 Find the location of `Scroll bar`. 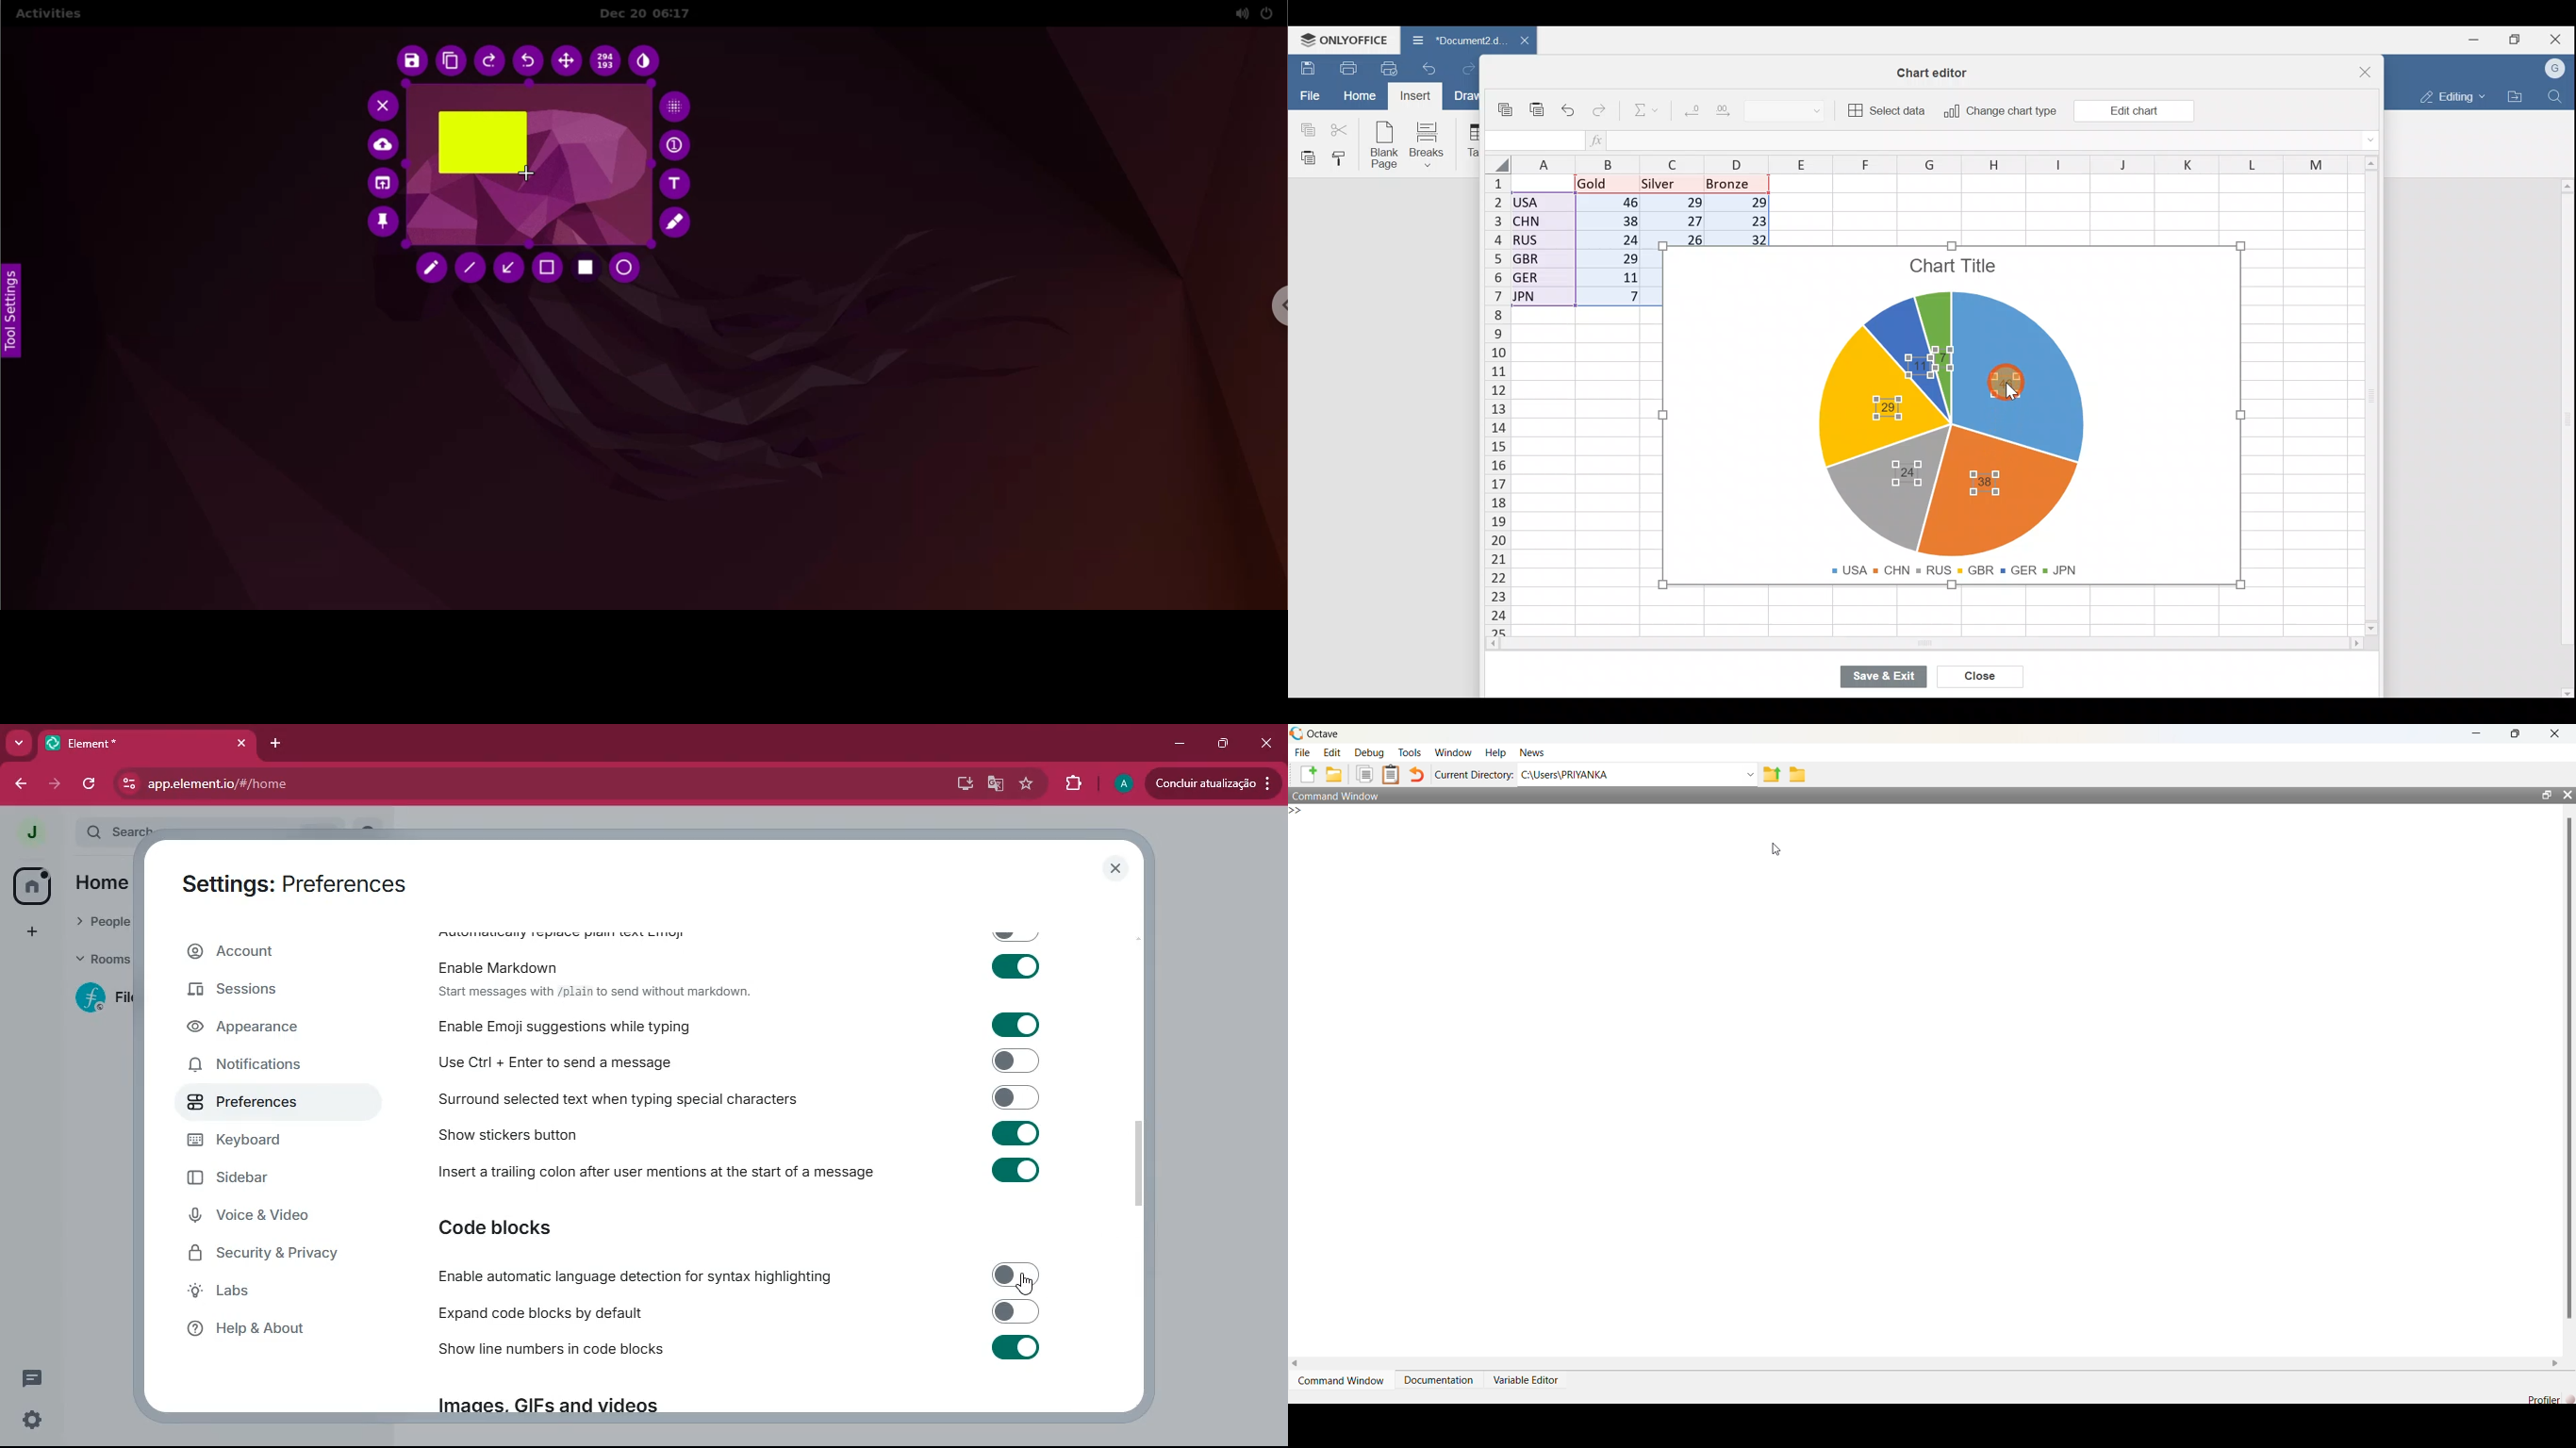

Scroll bar is located at coordinates (2563, 433).